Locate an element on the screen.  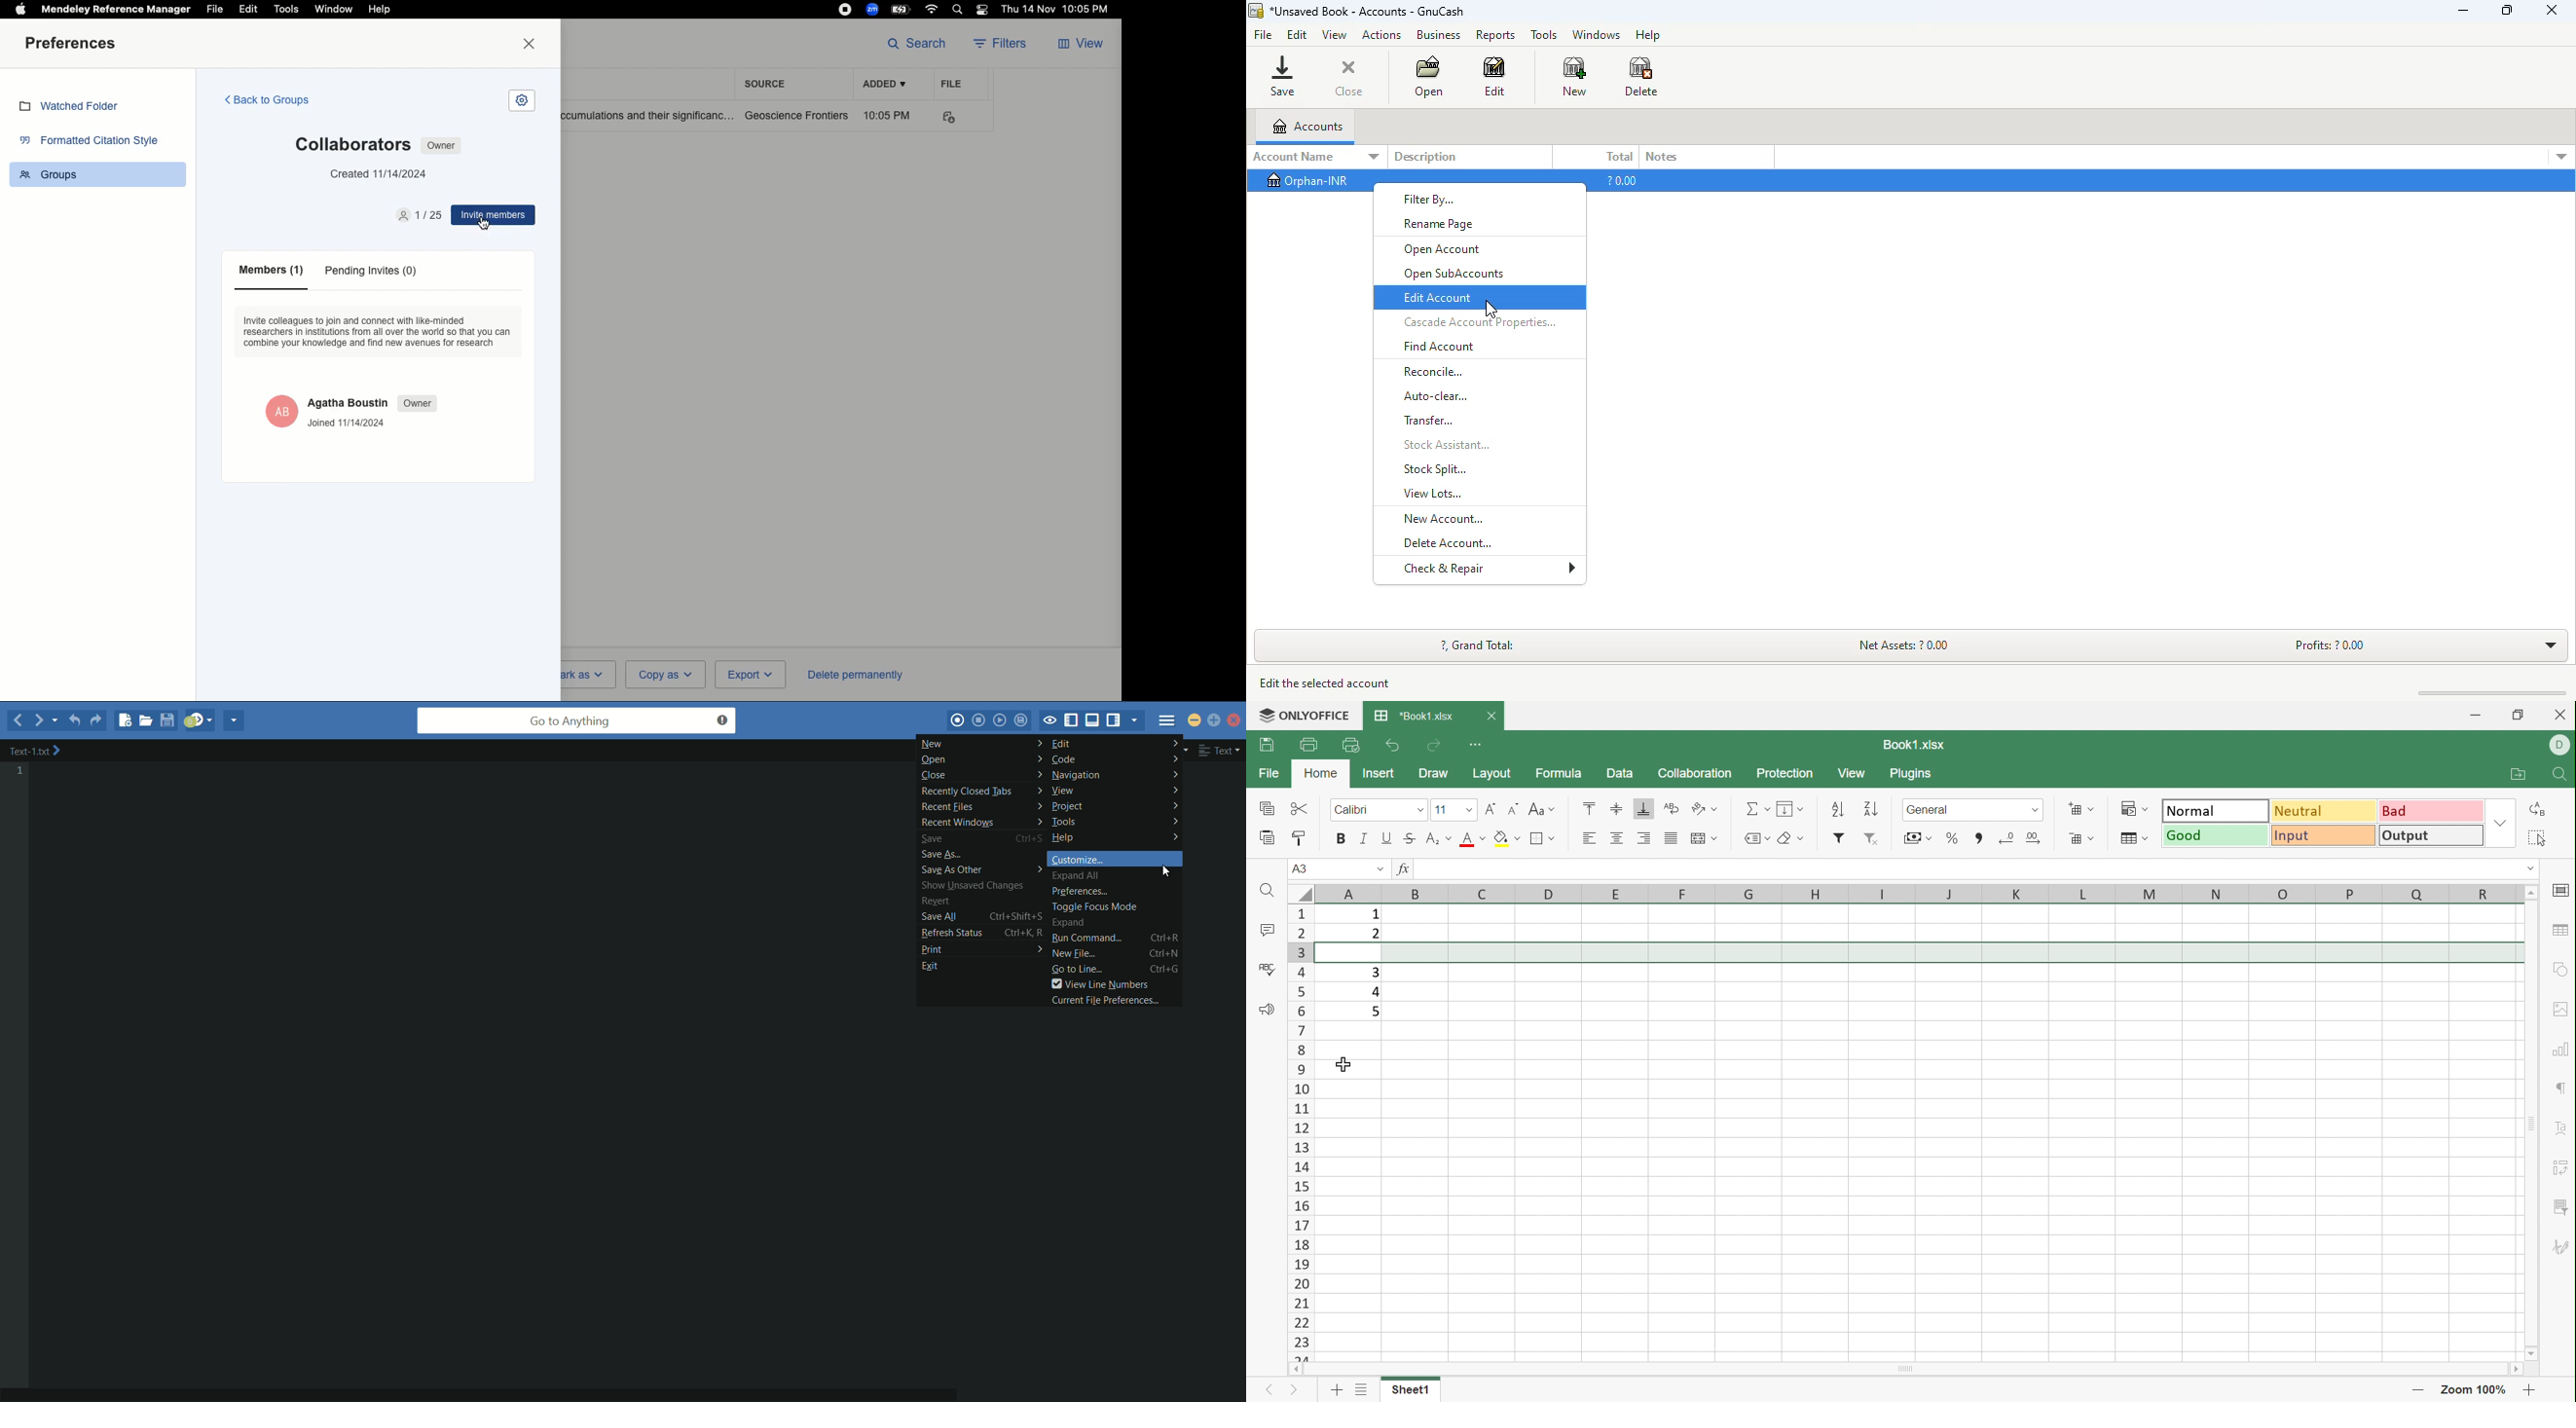
Summation is located at coordinates (1754, 807).